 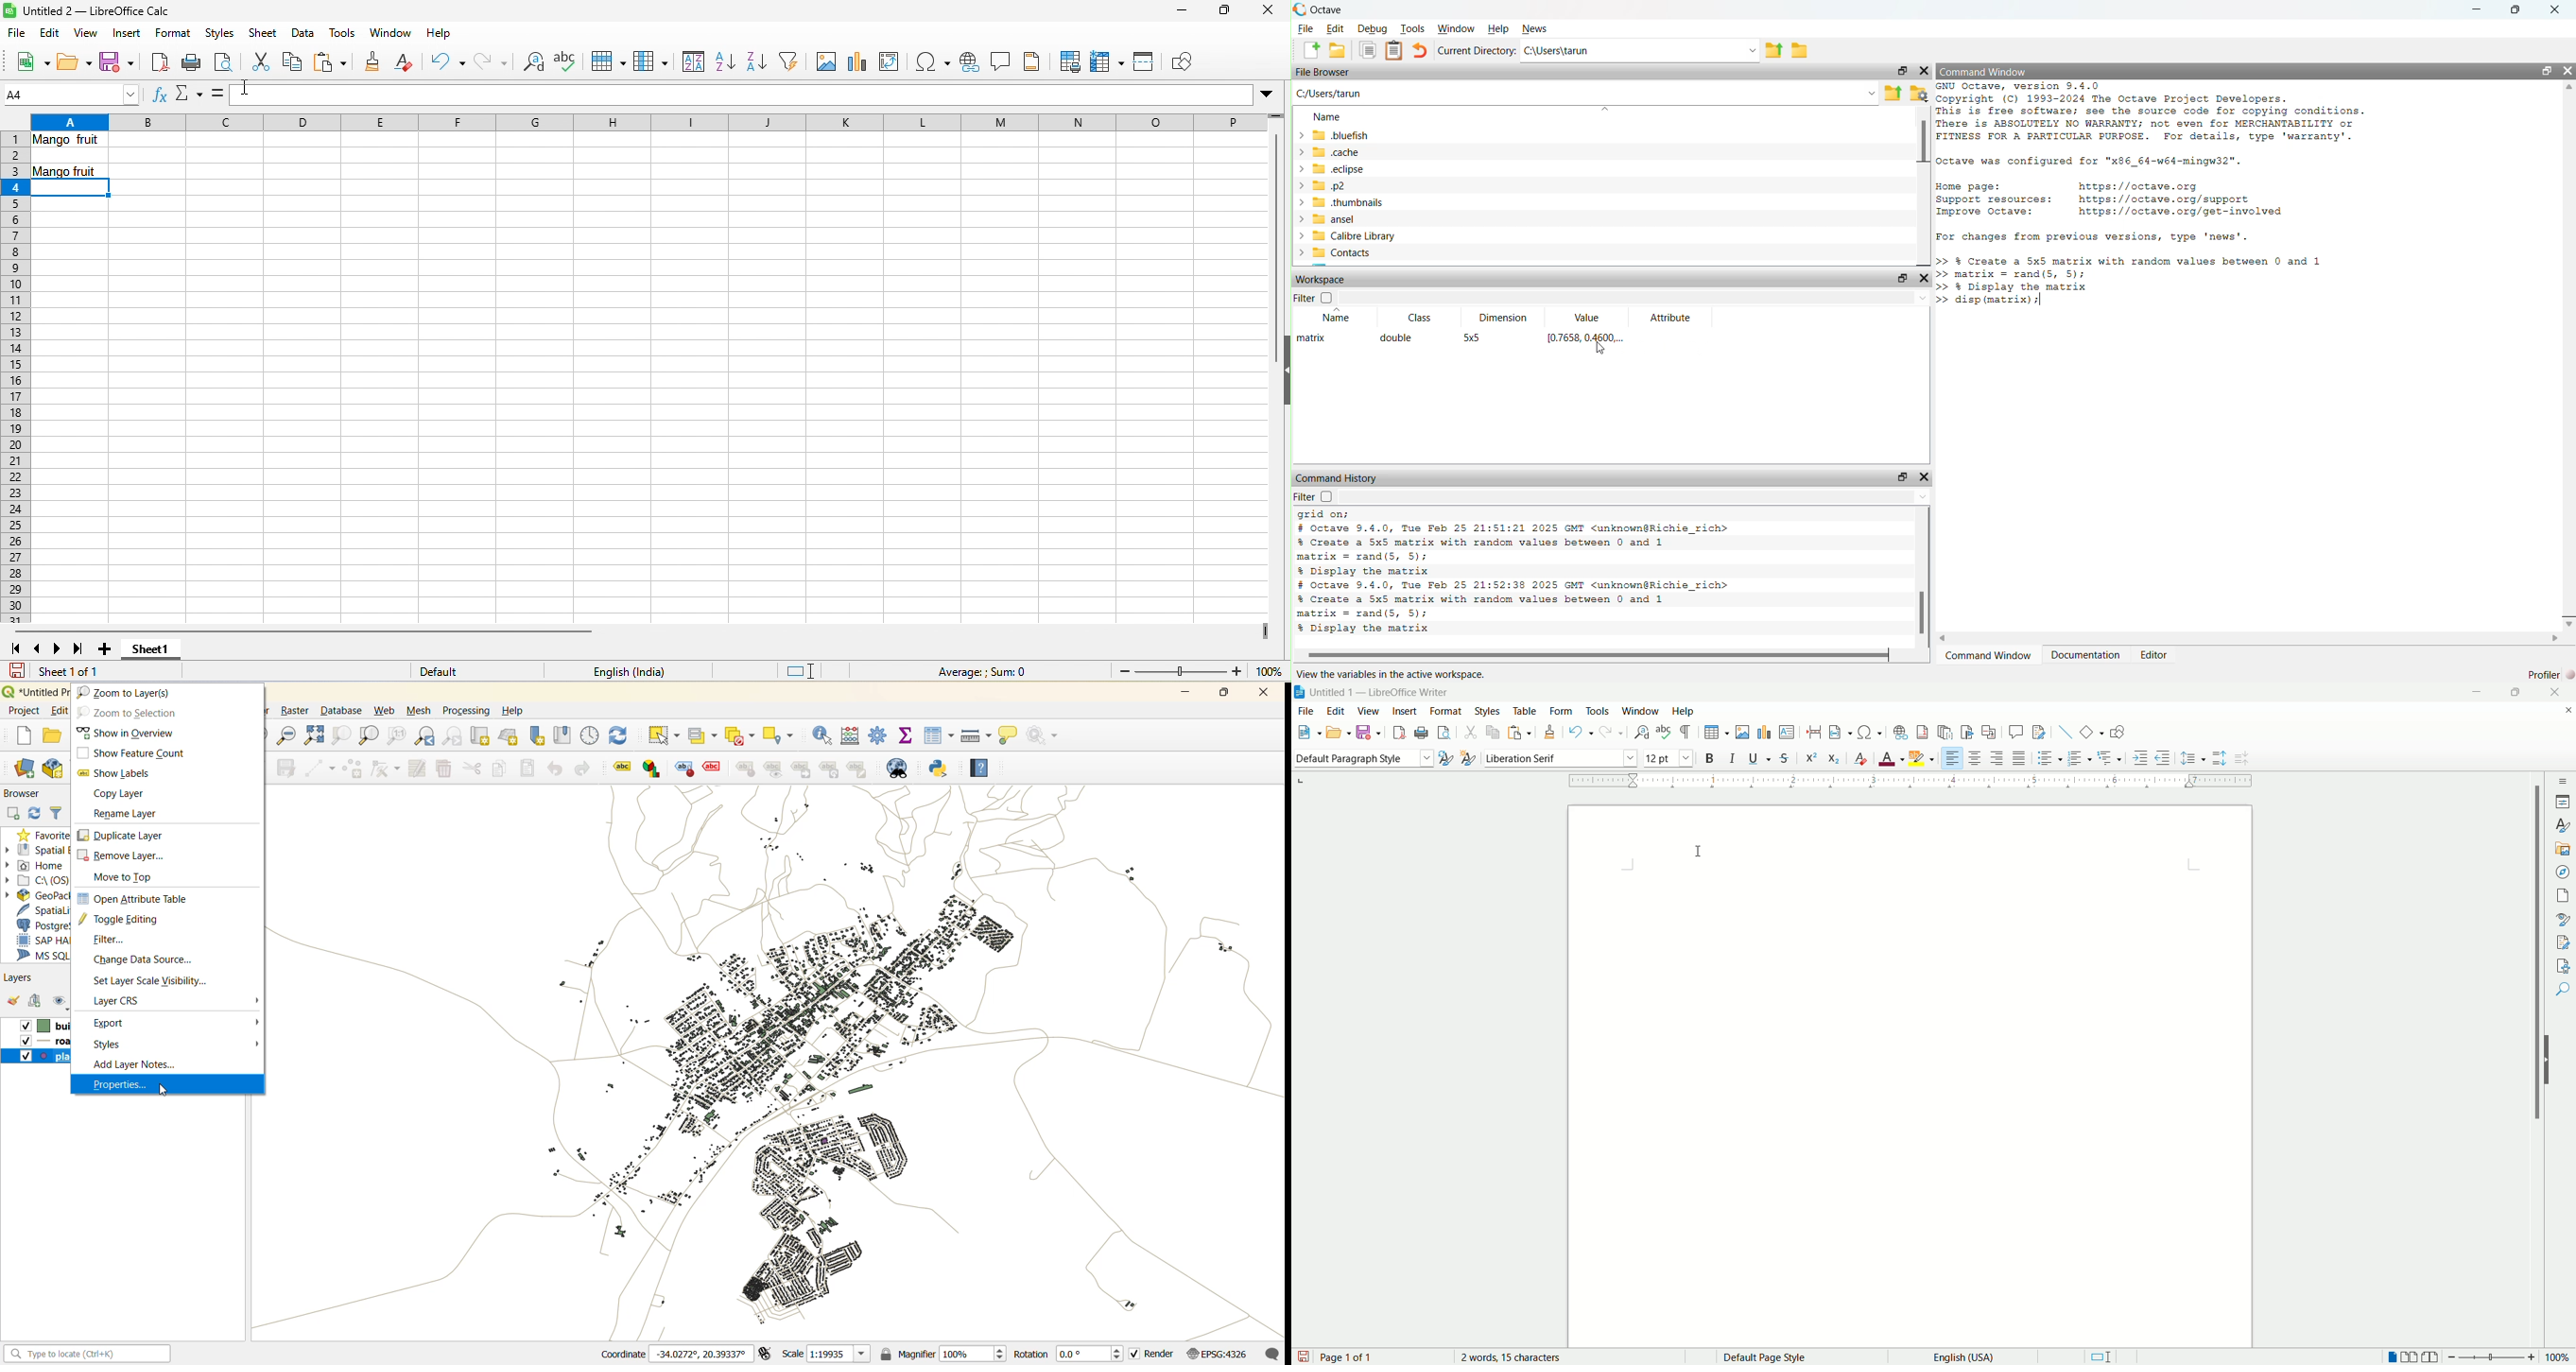 What do you see at coordinates (2075, 758) in the screenshot?
I see `ordered list` at bounding box center [2075, 758].